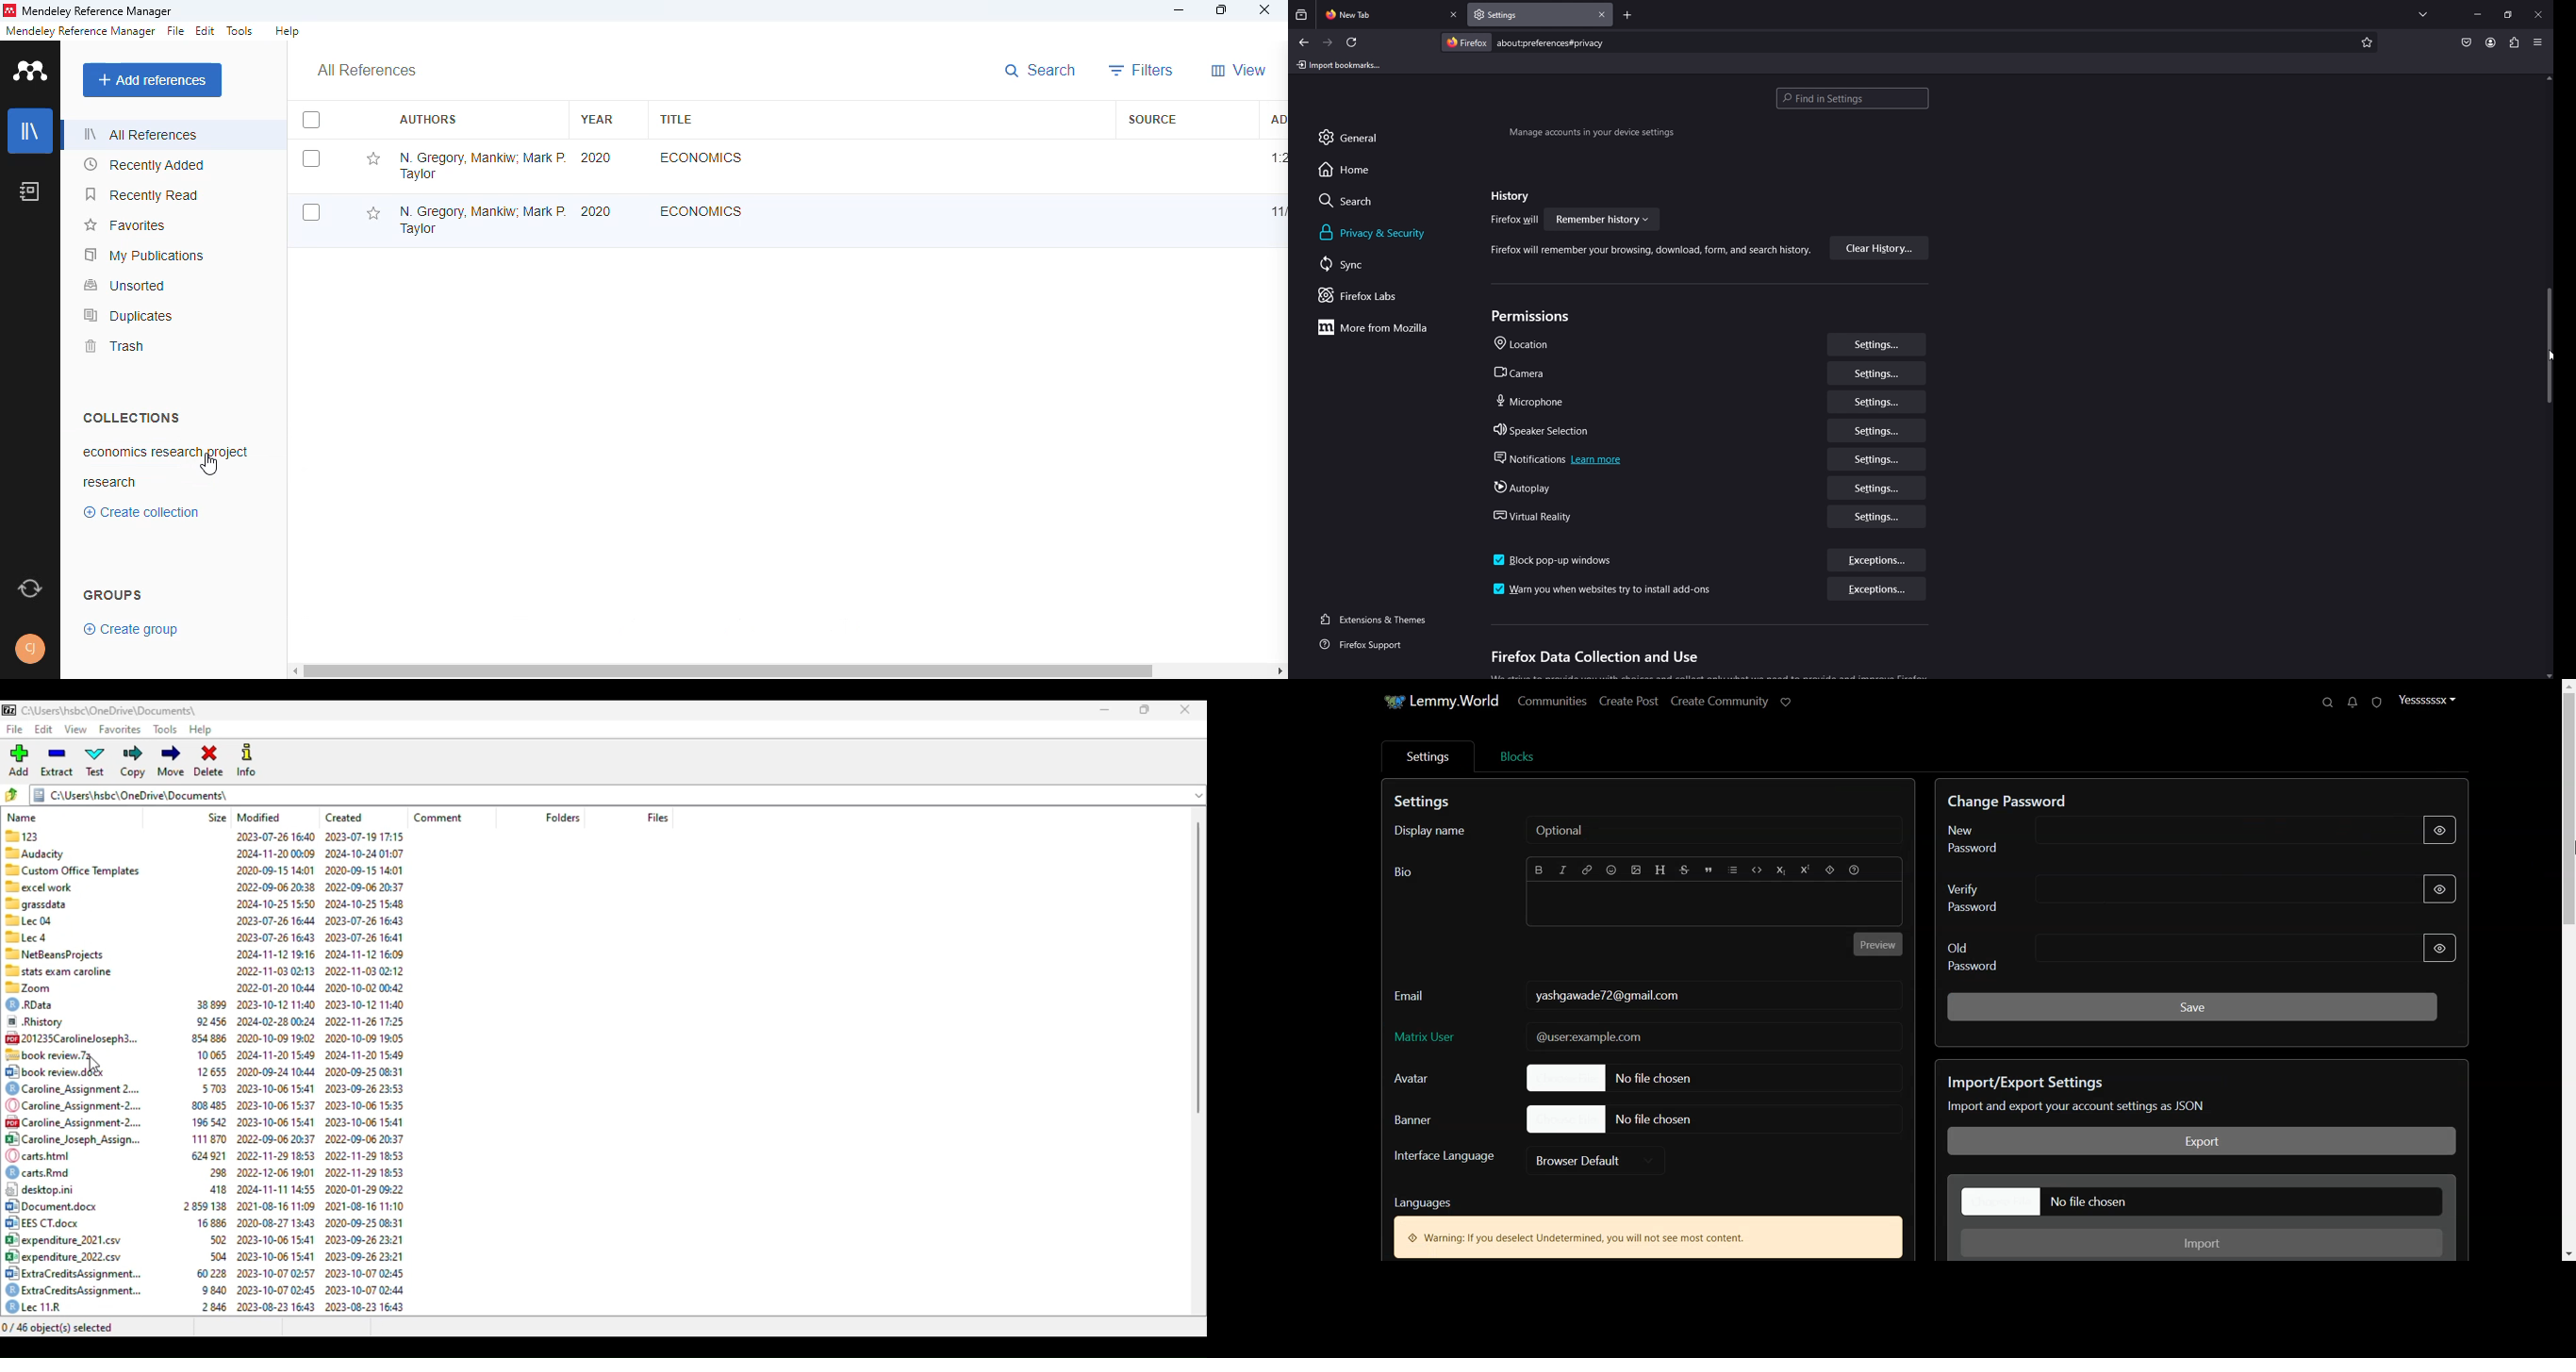 The width and height of the screenshot is (2576, 1372). I want to click on create collection, so click(146, 512).